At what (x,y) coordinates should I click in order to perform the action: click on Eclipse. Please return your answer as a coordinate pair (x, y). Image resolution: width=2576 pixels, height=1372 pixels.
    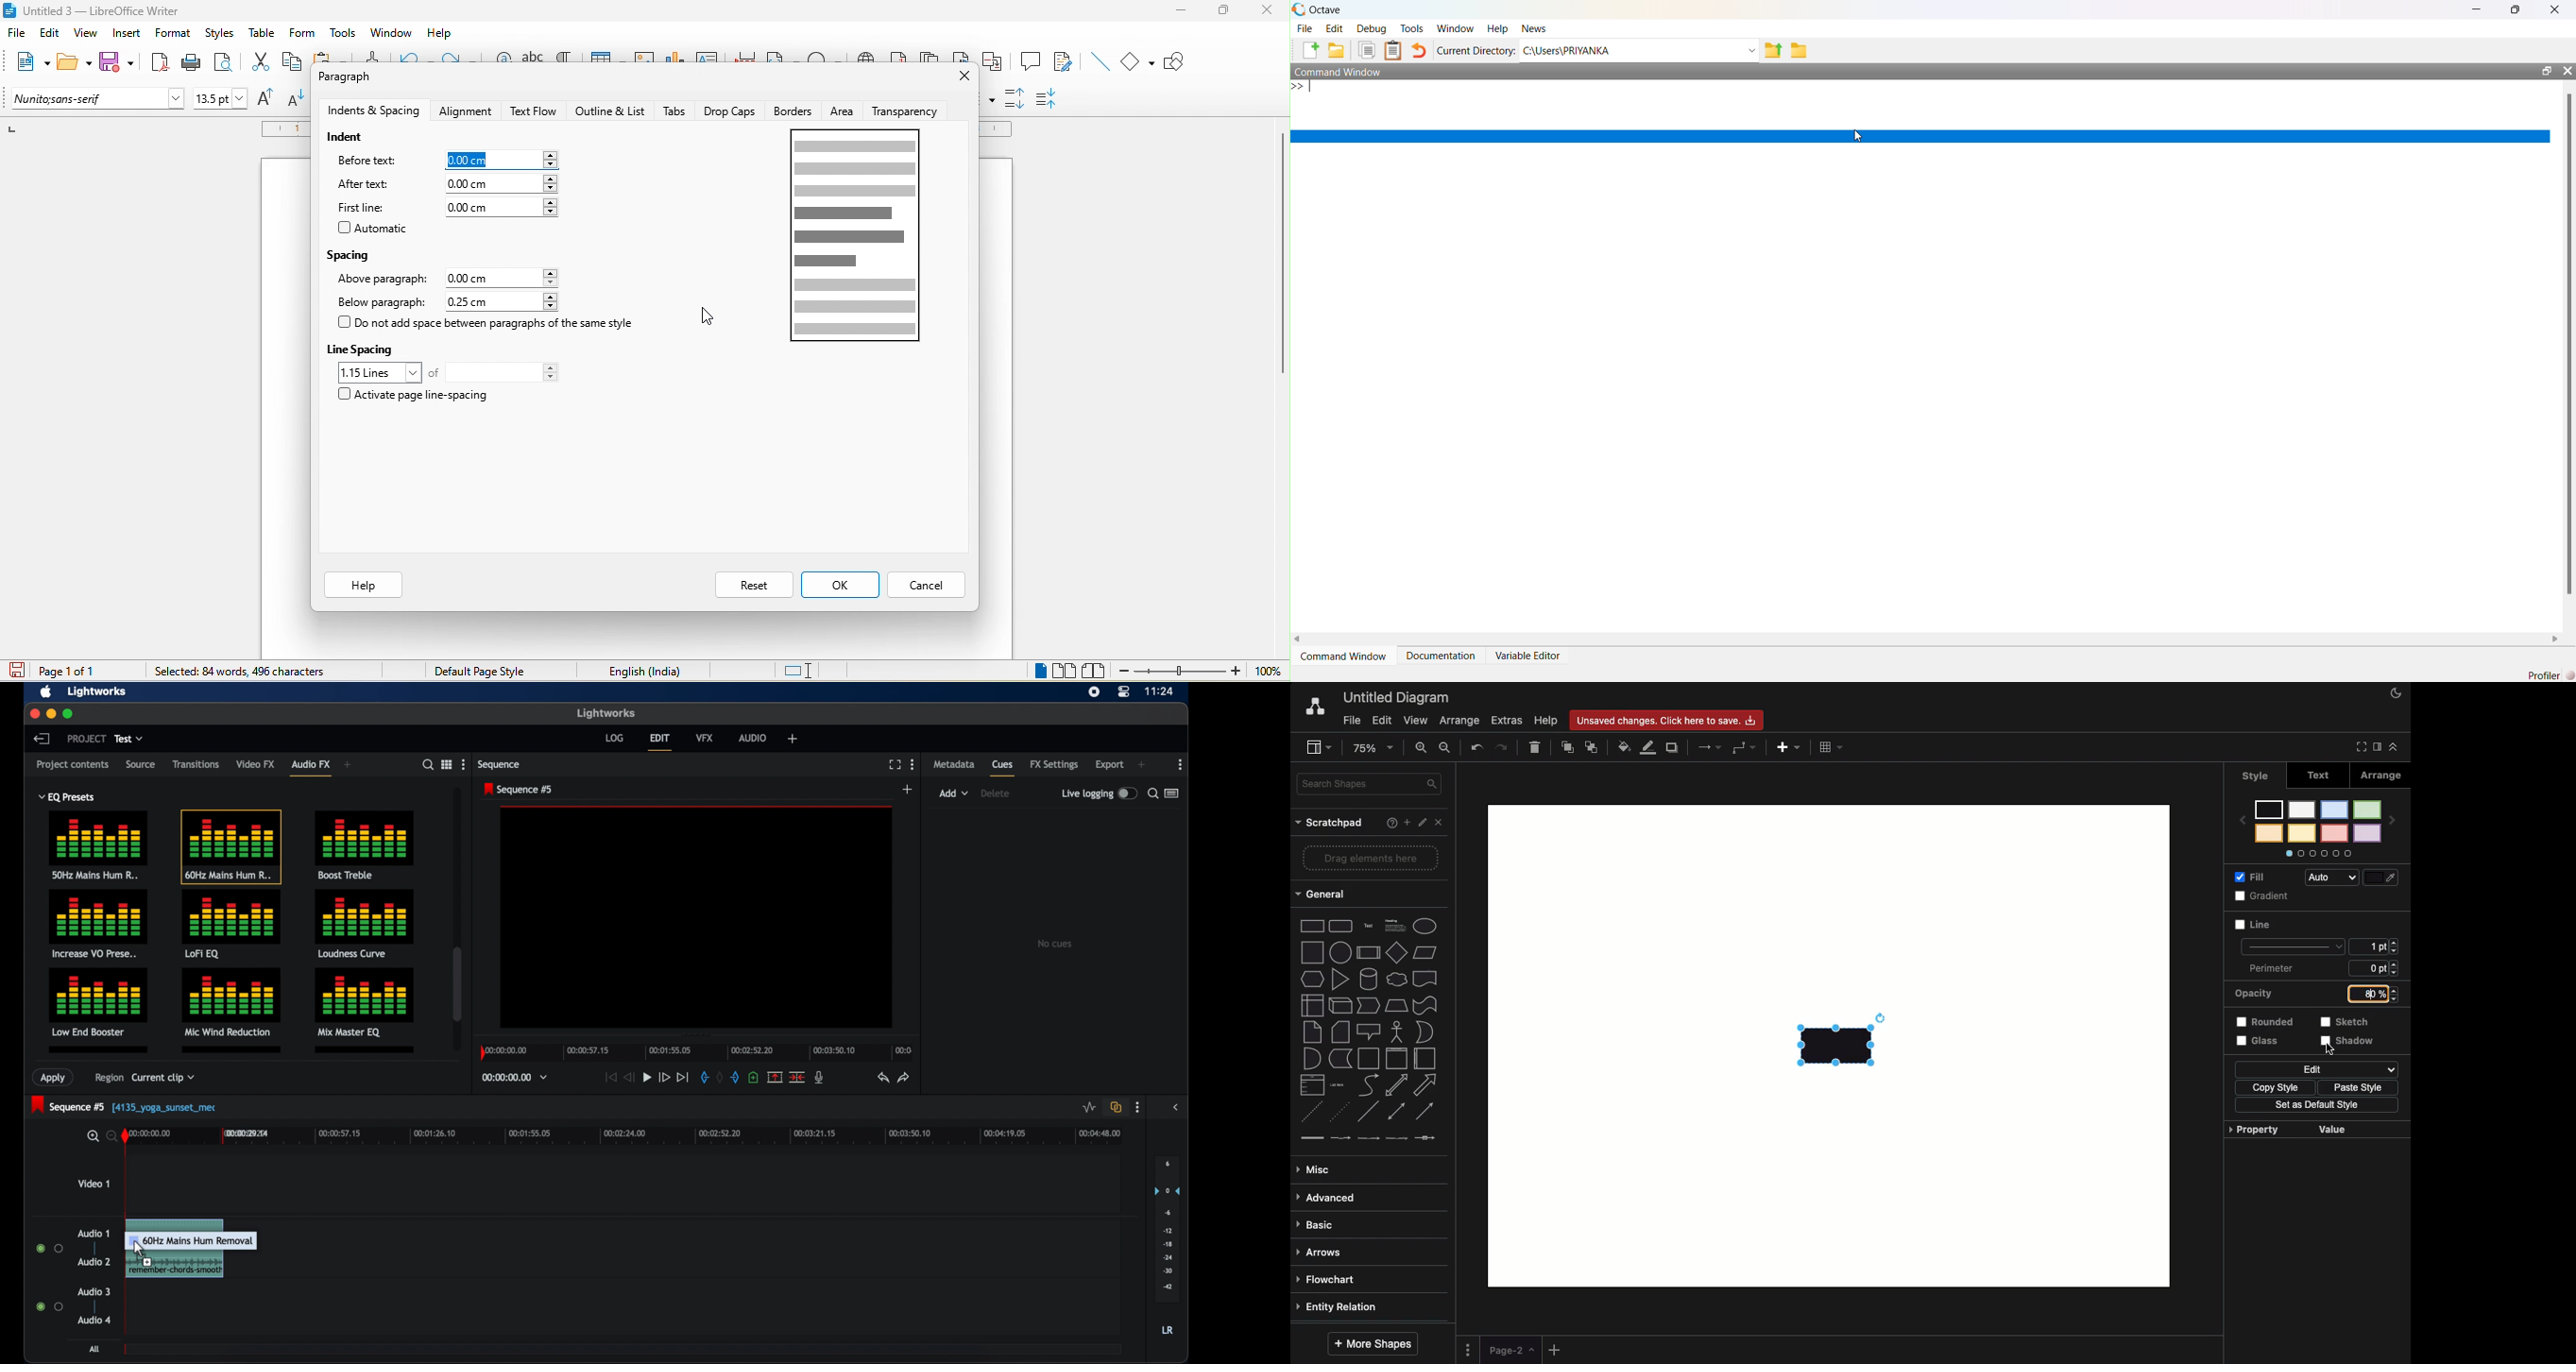
    Looking at the image, I should click on (1425, 926).